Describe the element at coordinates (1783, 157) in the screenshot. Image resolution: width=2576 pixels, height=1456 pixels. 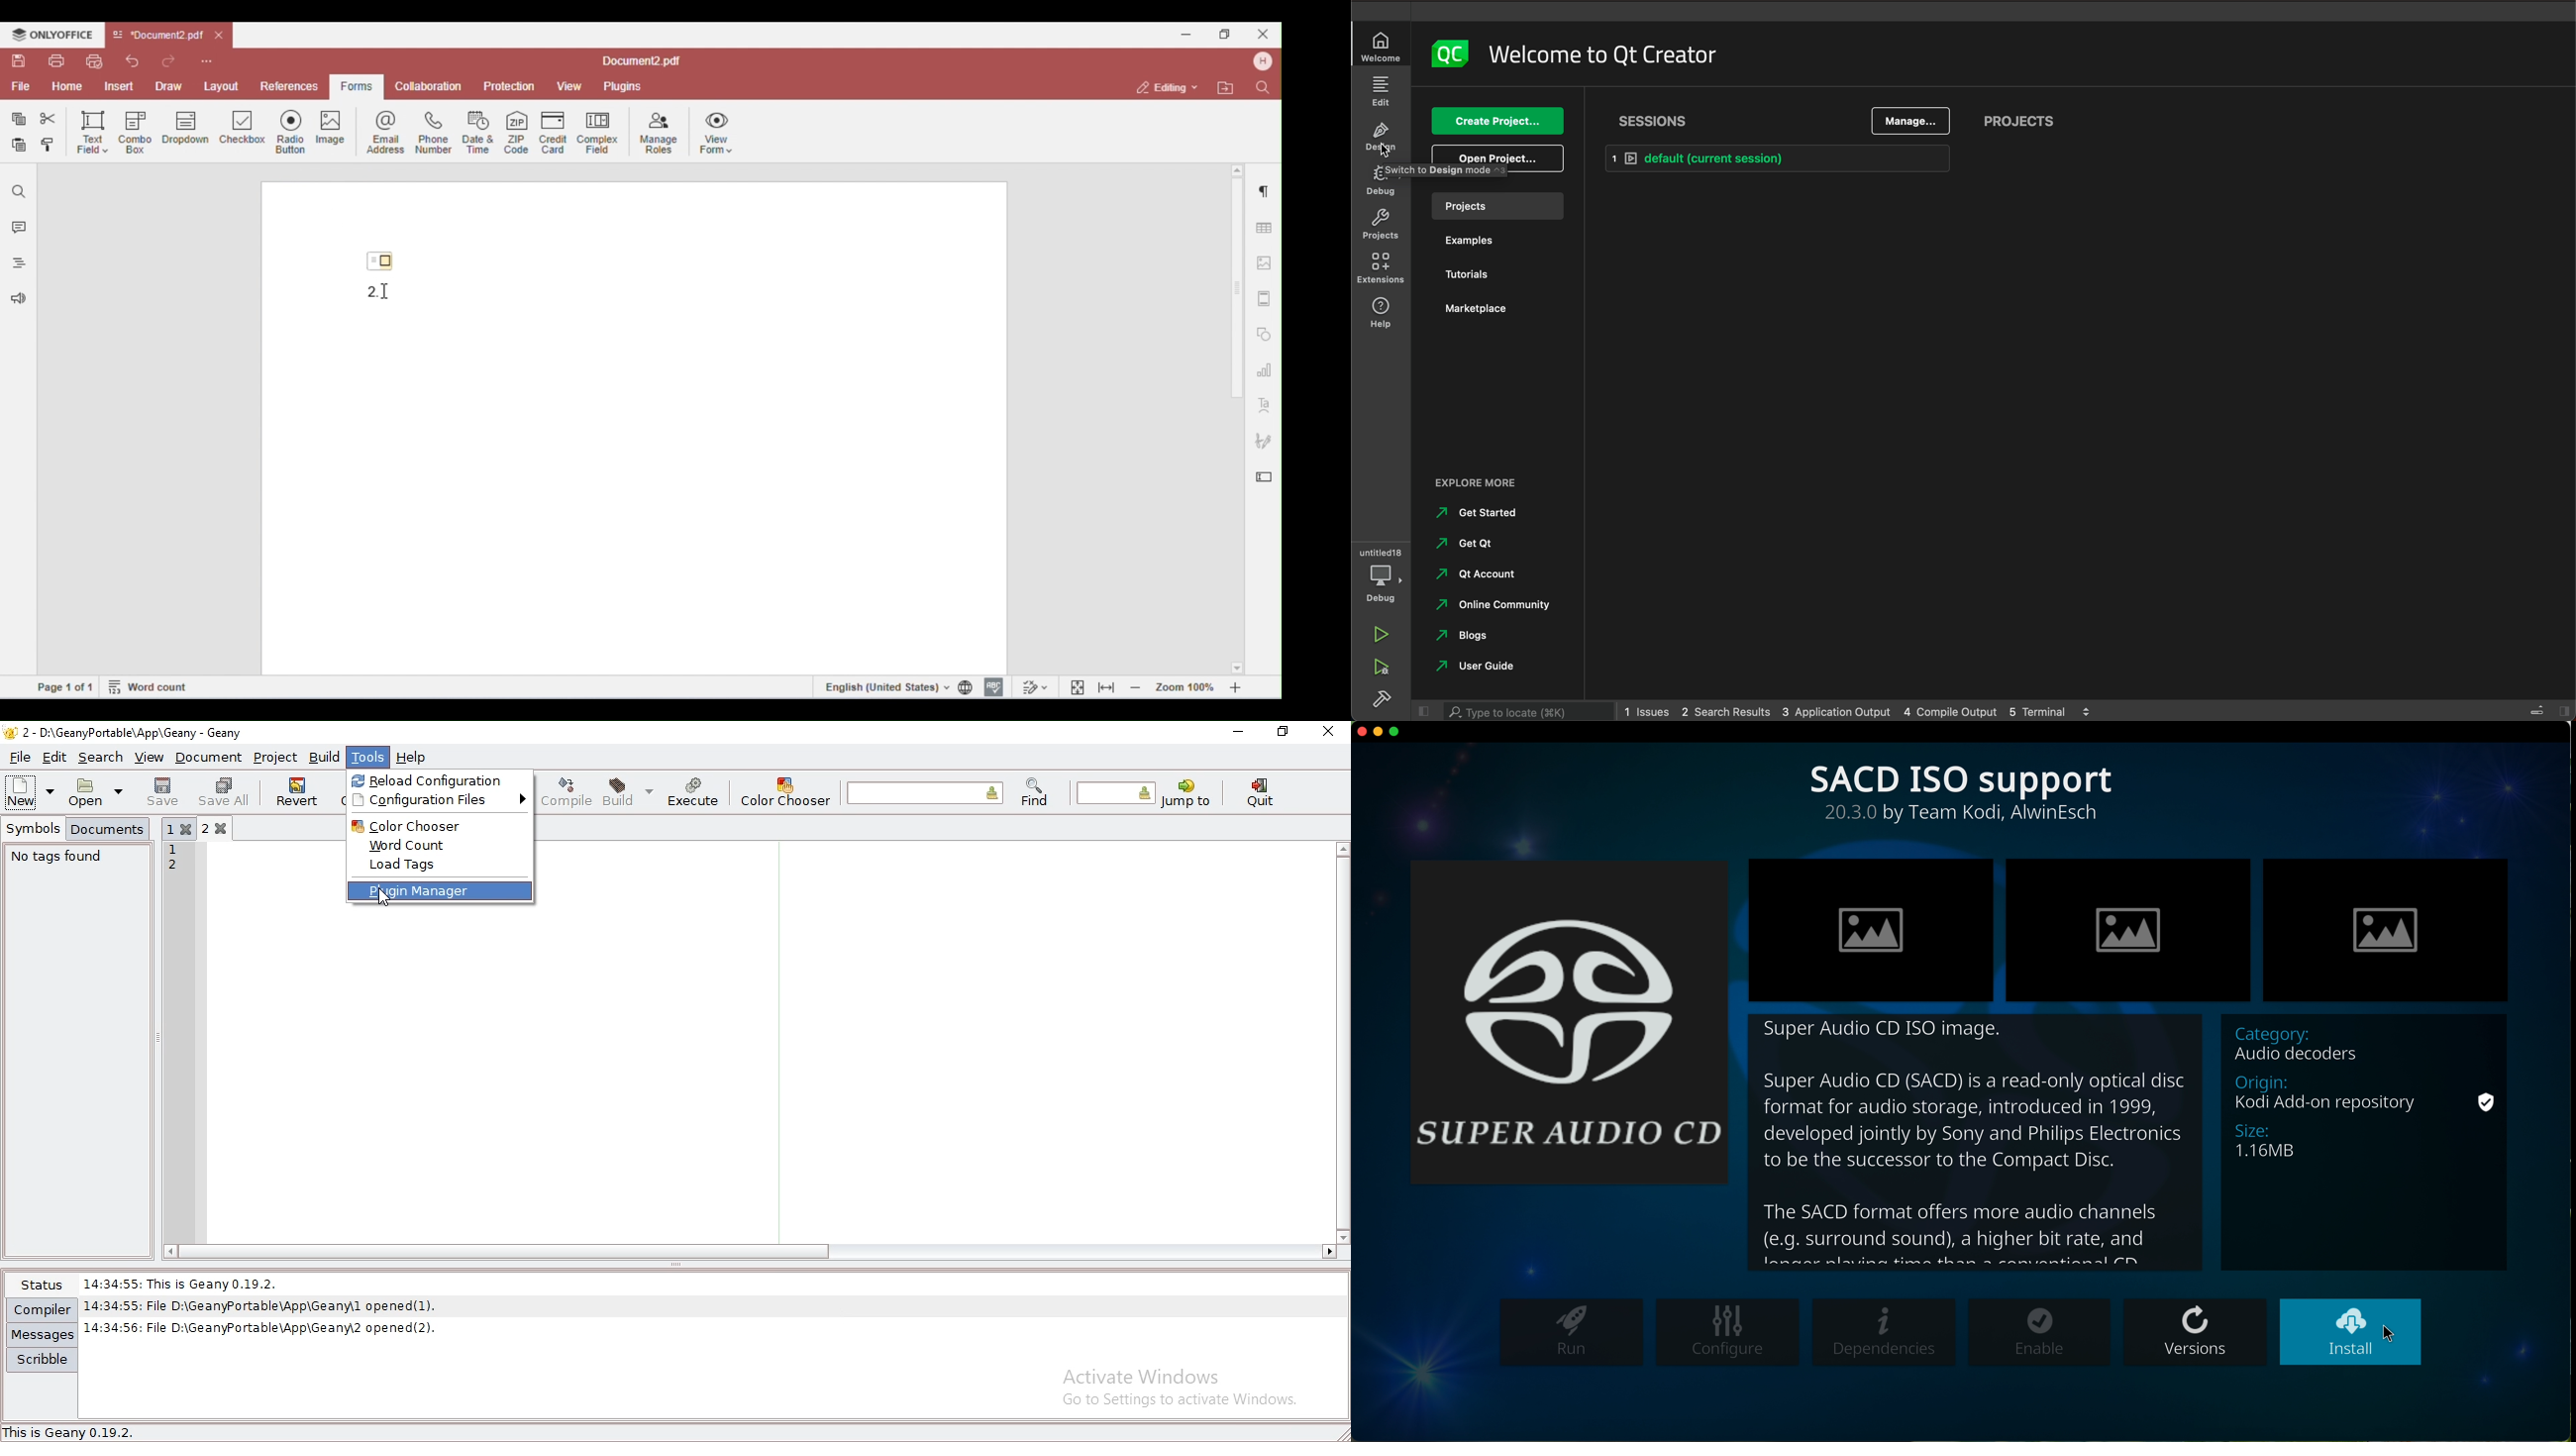
I see `default` at that location.